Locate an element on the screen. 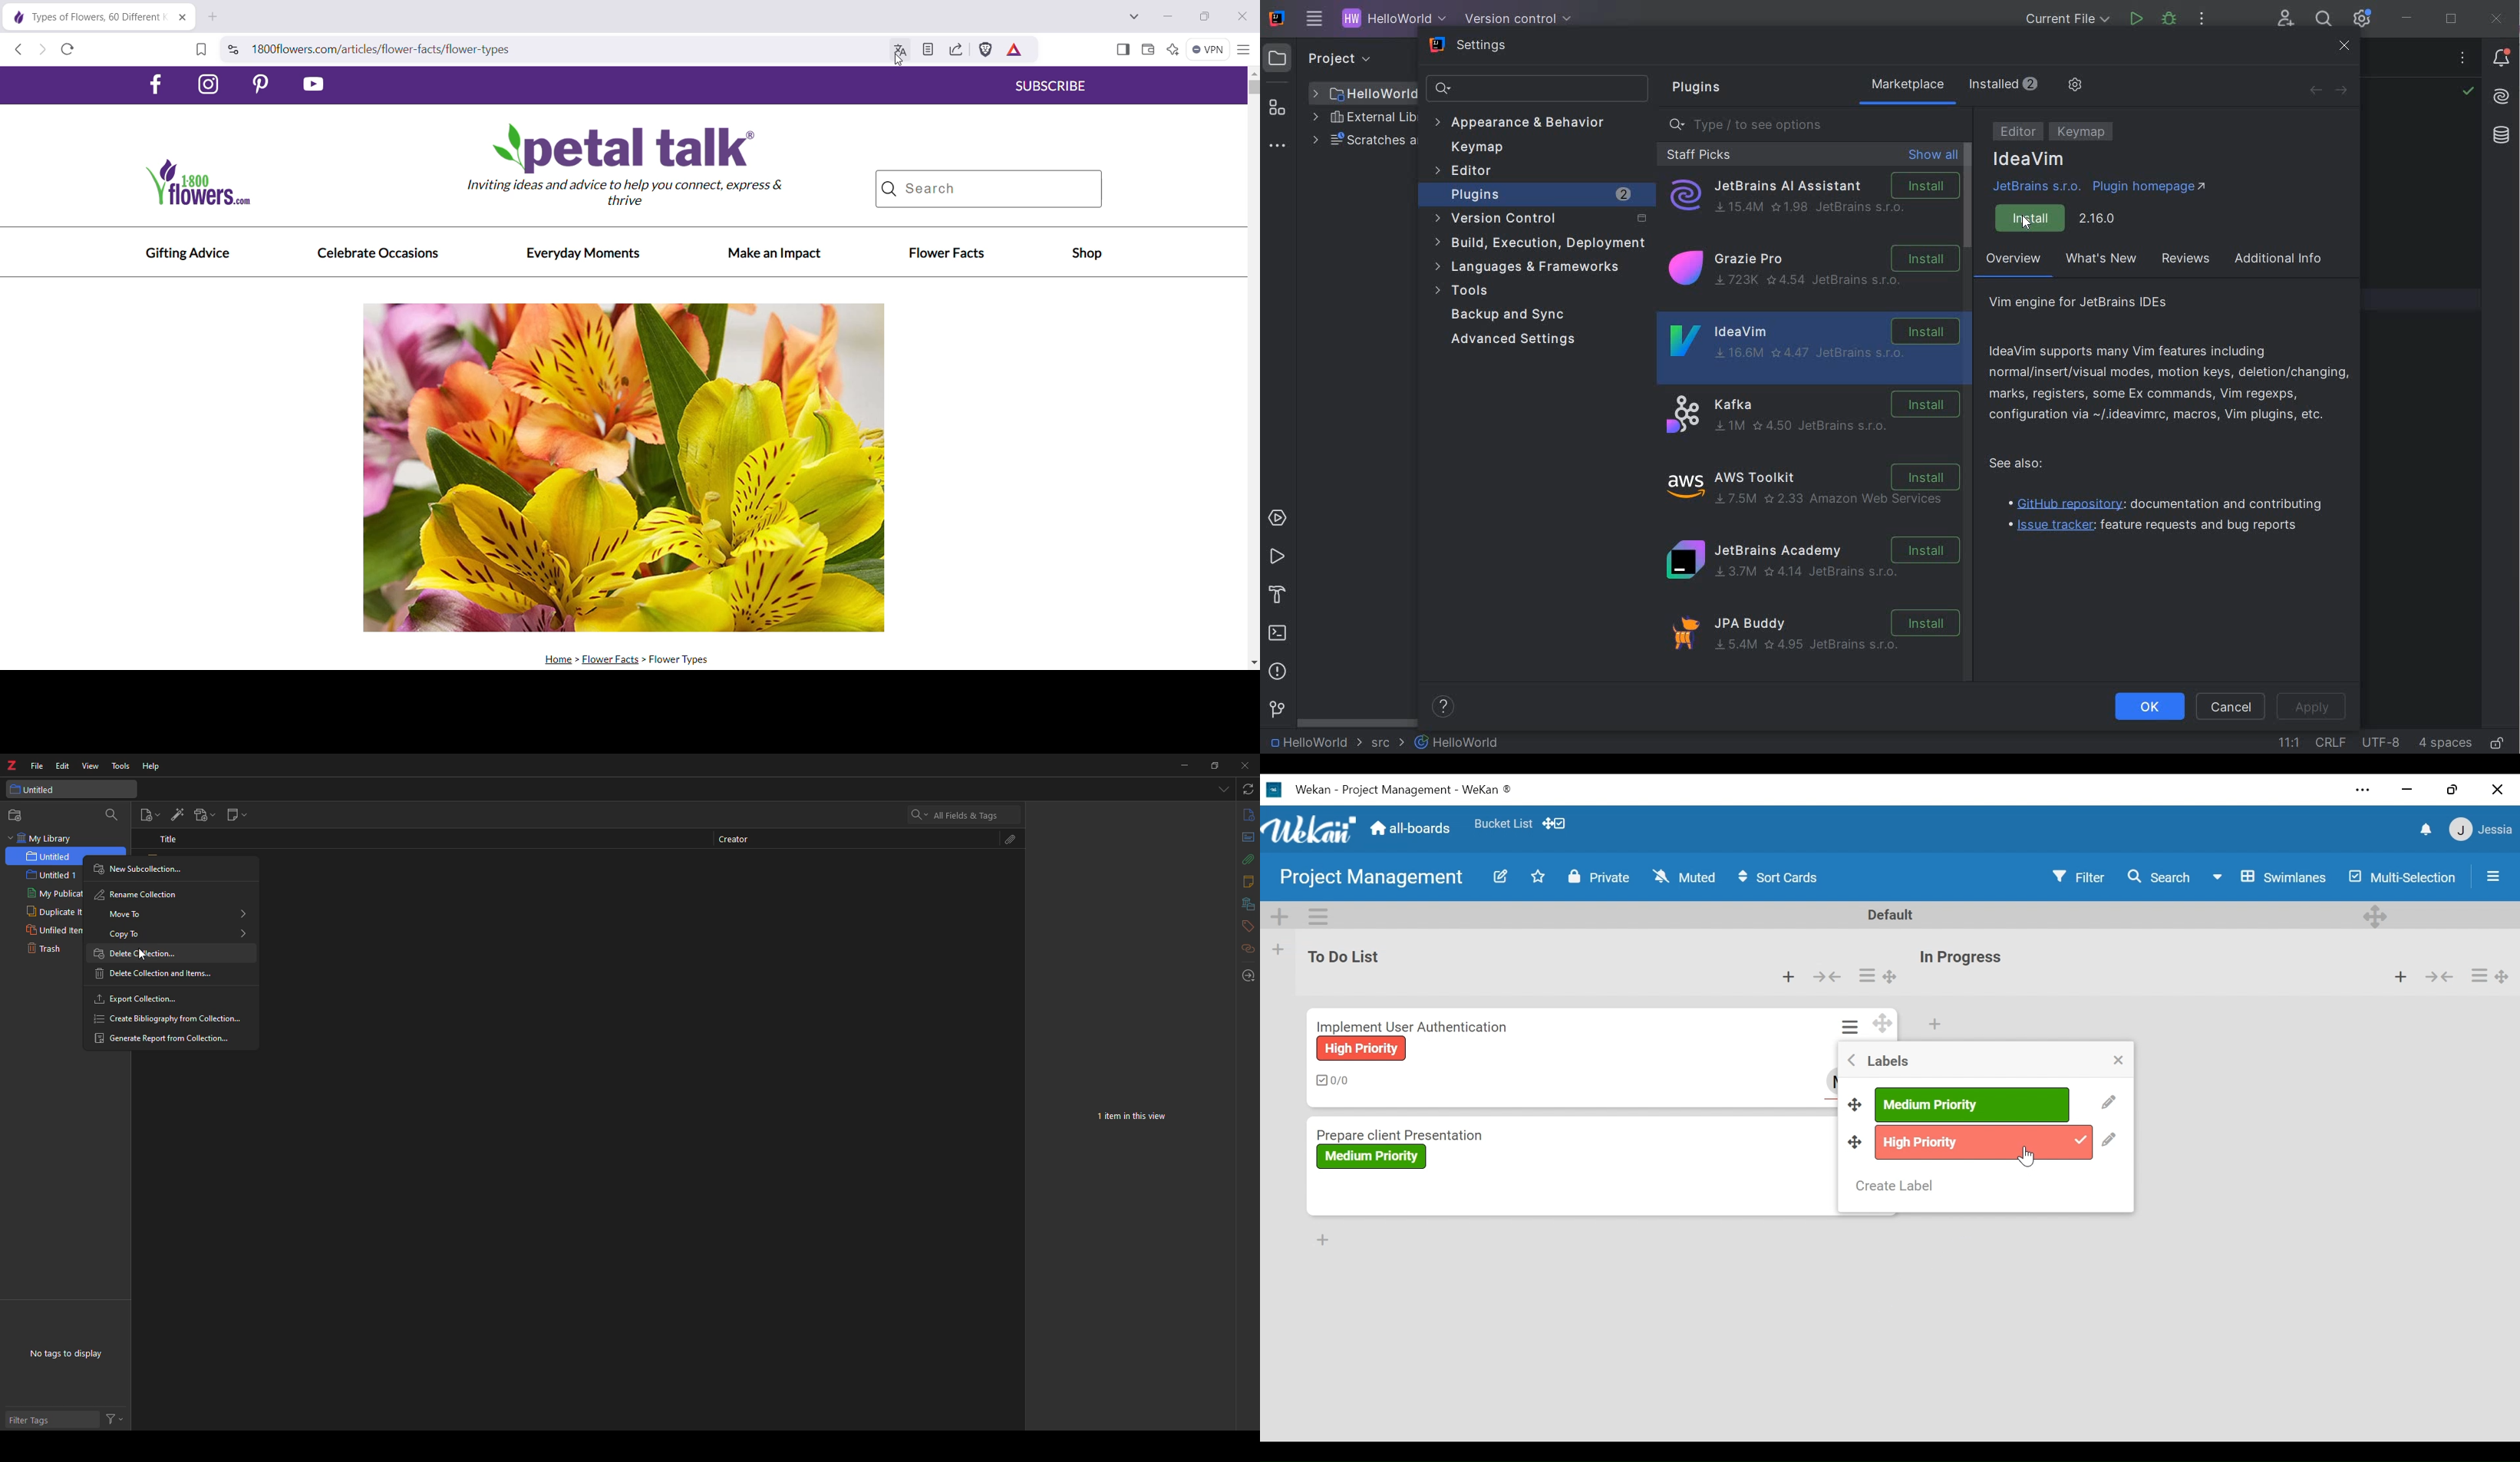 Image resolution: width=2520 pixels, height=1484 pixels. what's new is located at coordinates (2103, 260).